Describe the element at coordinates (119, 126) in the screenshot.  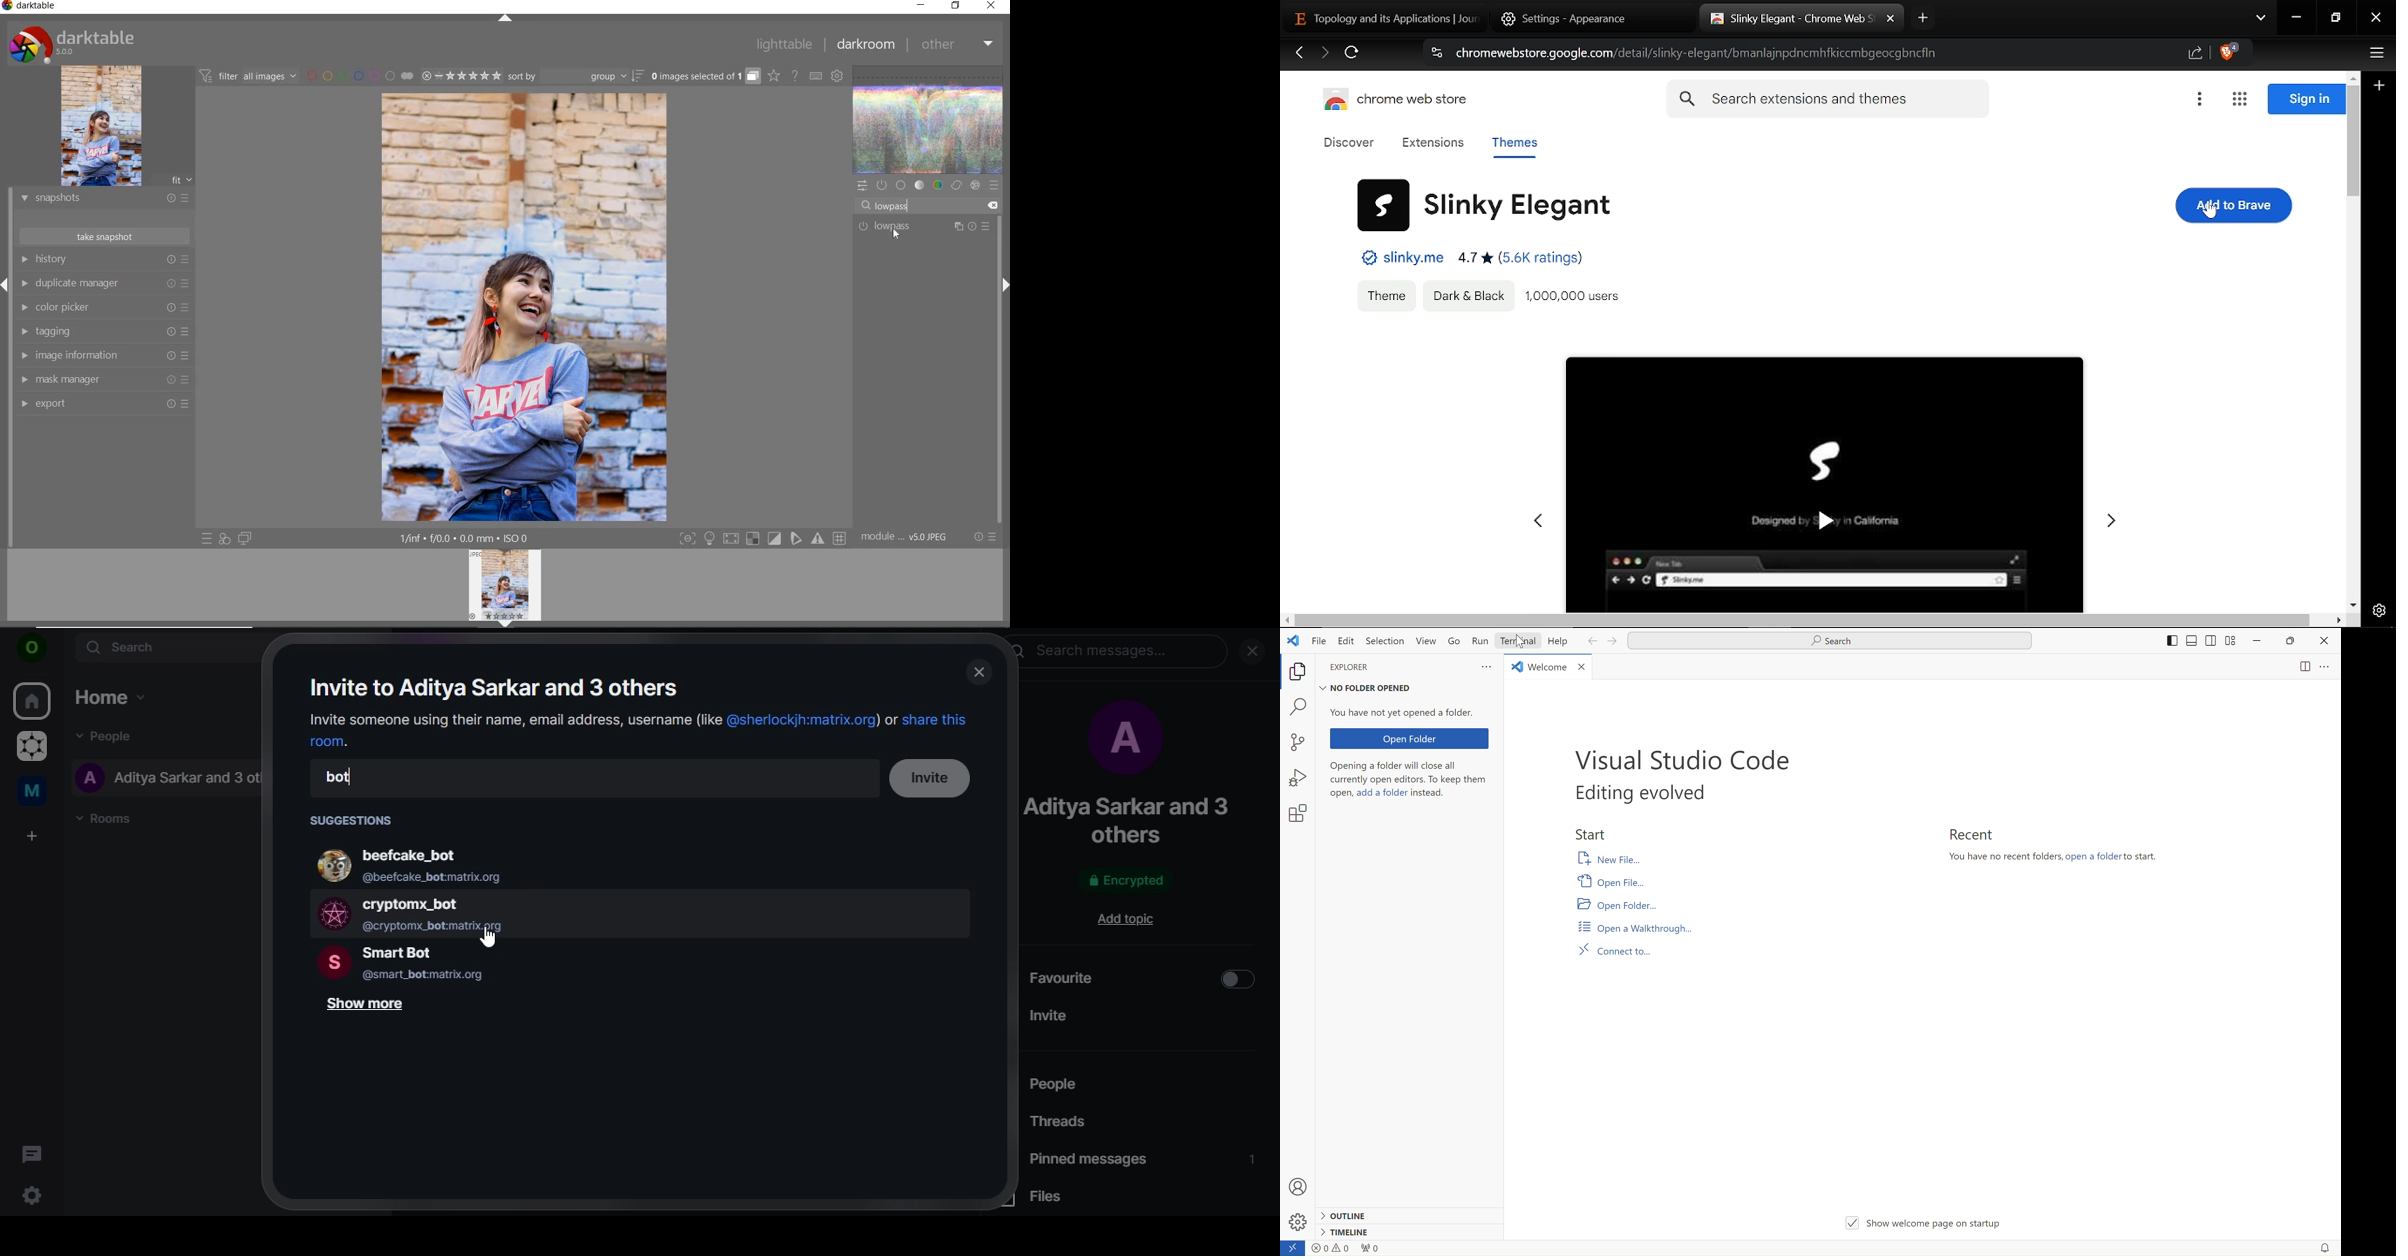
I see `image preview` at that location.